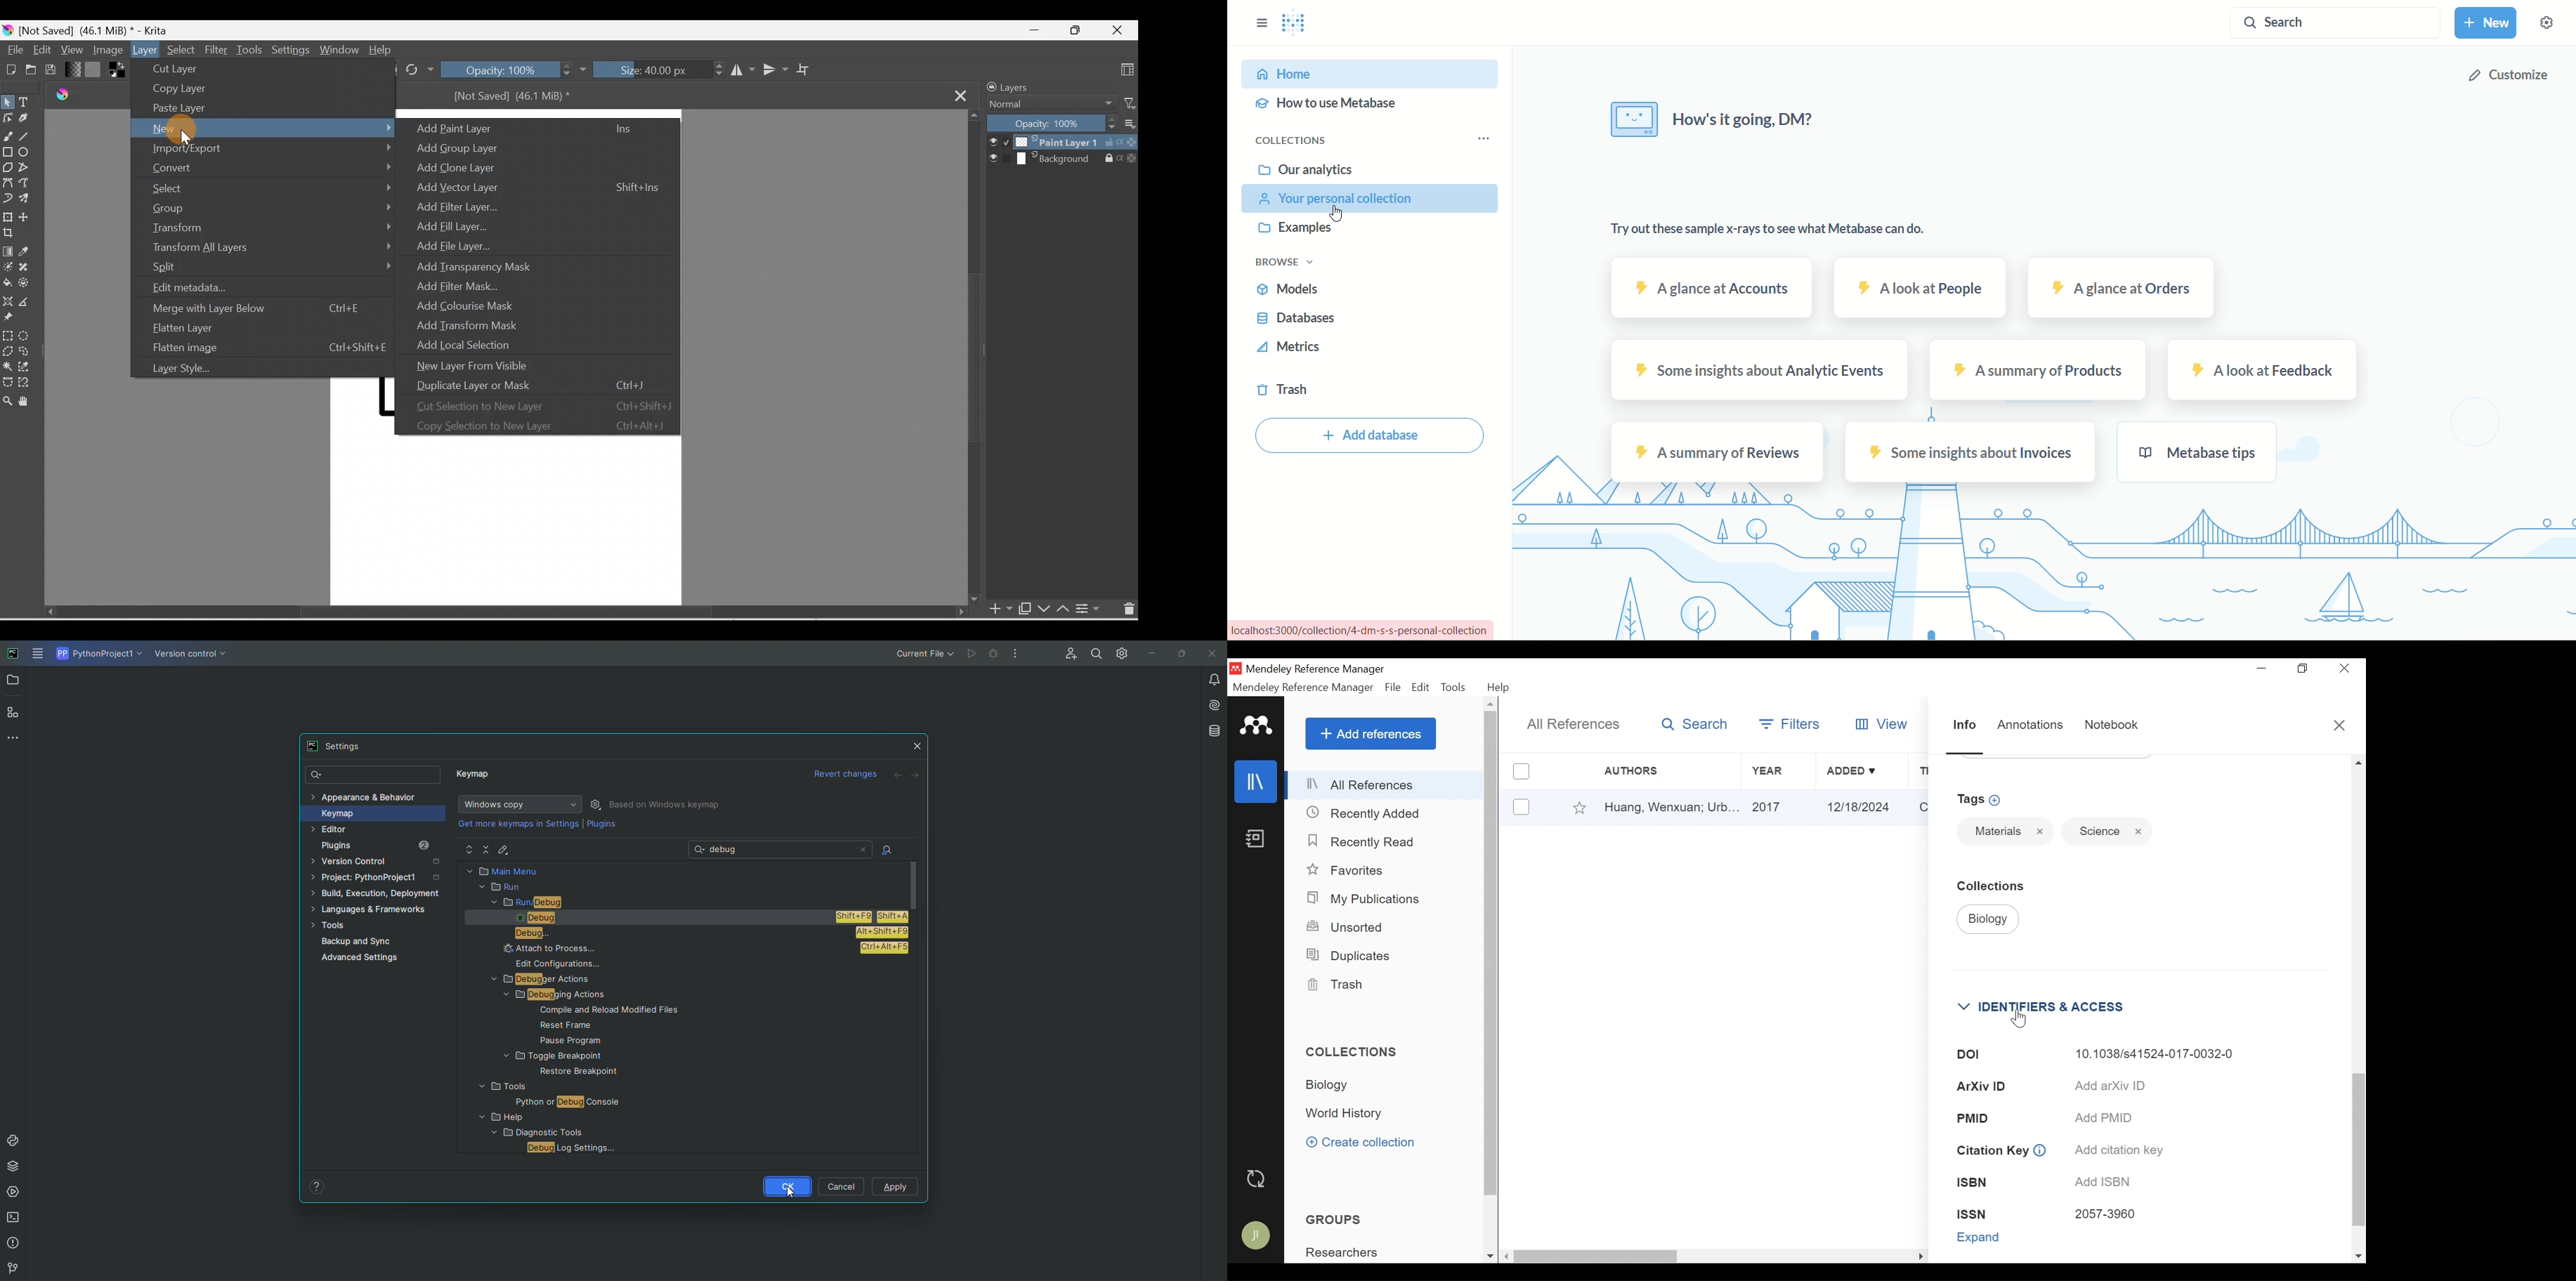  Describe the element at coordinates (995, 653) in the screenshot. I see `debug` at that location.